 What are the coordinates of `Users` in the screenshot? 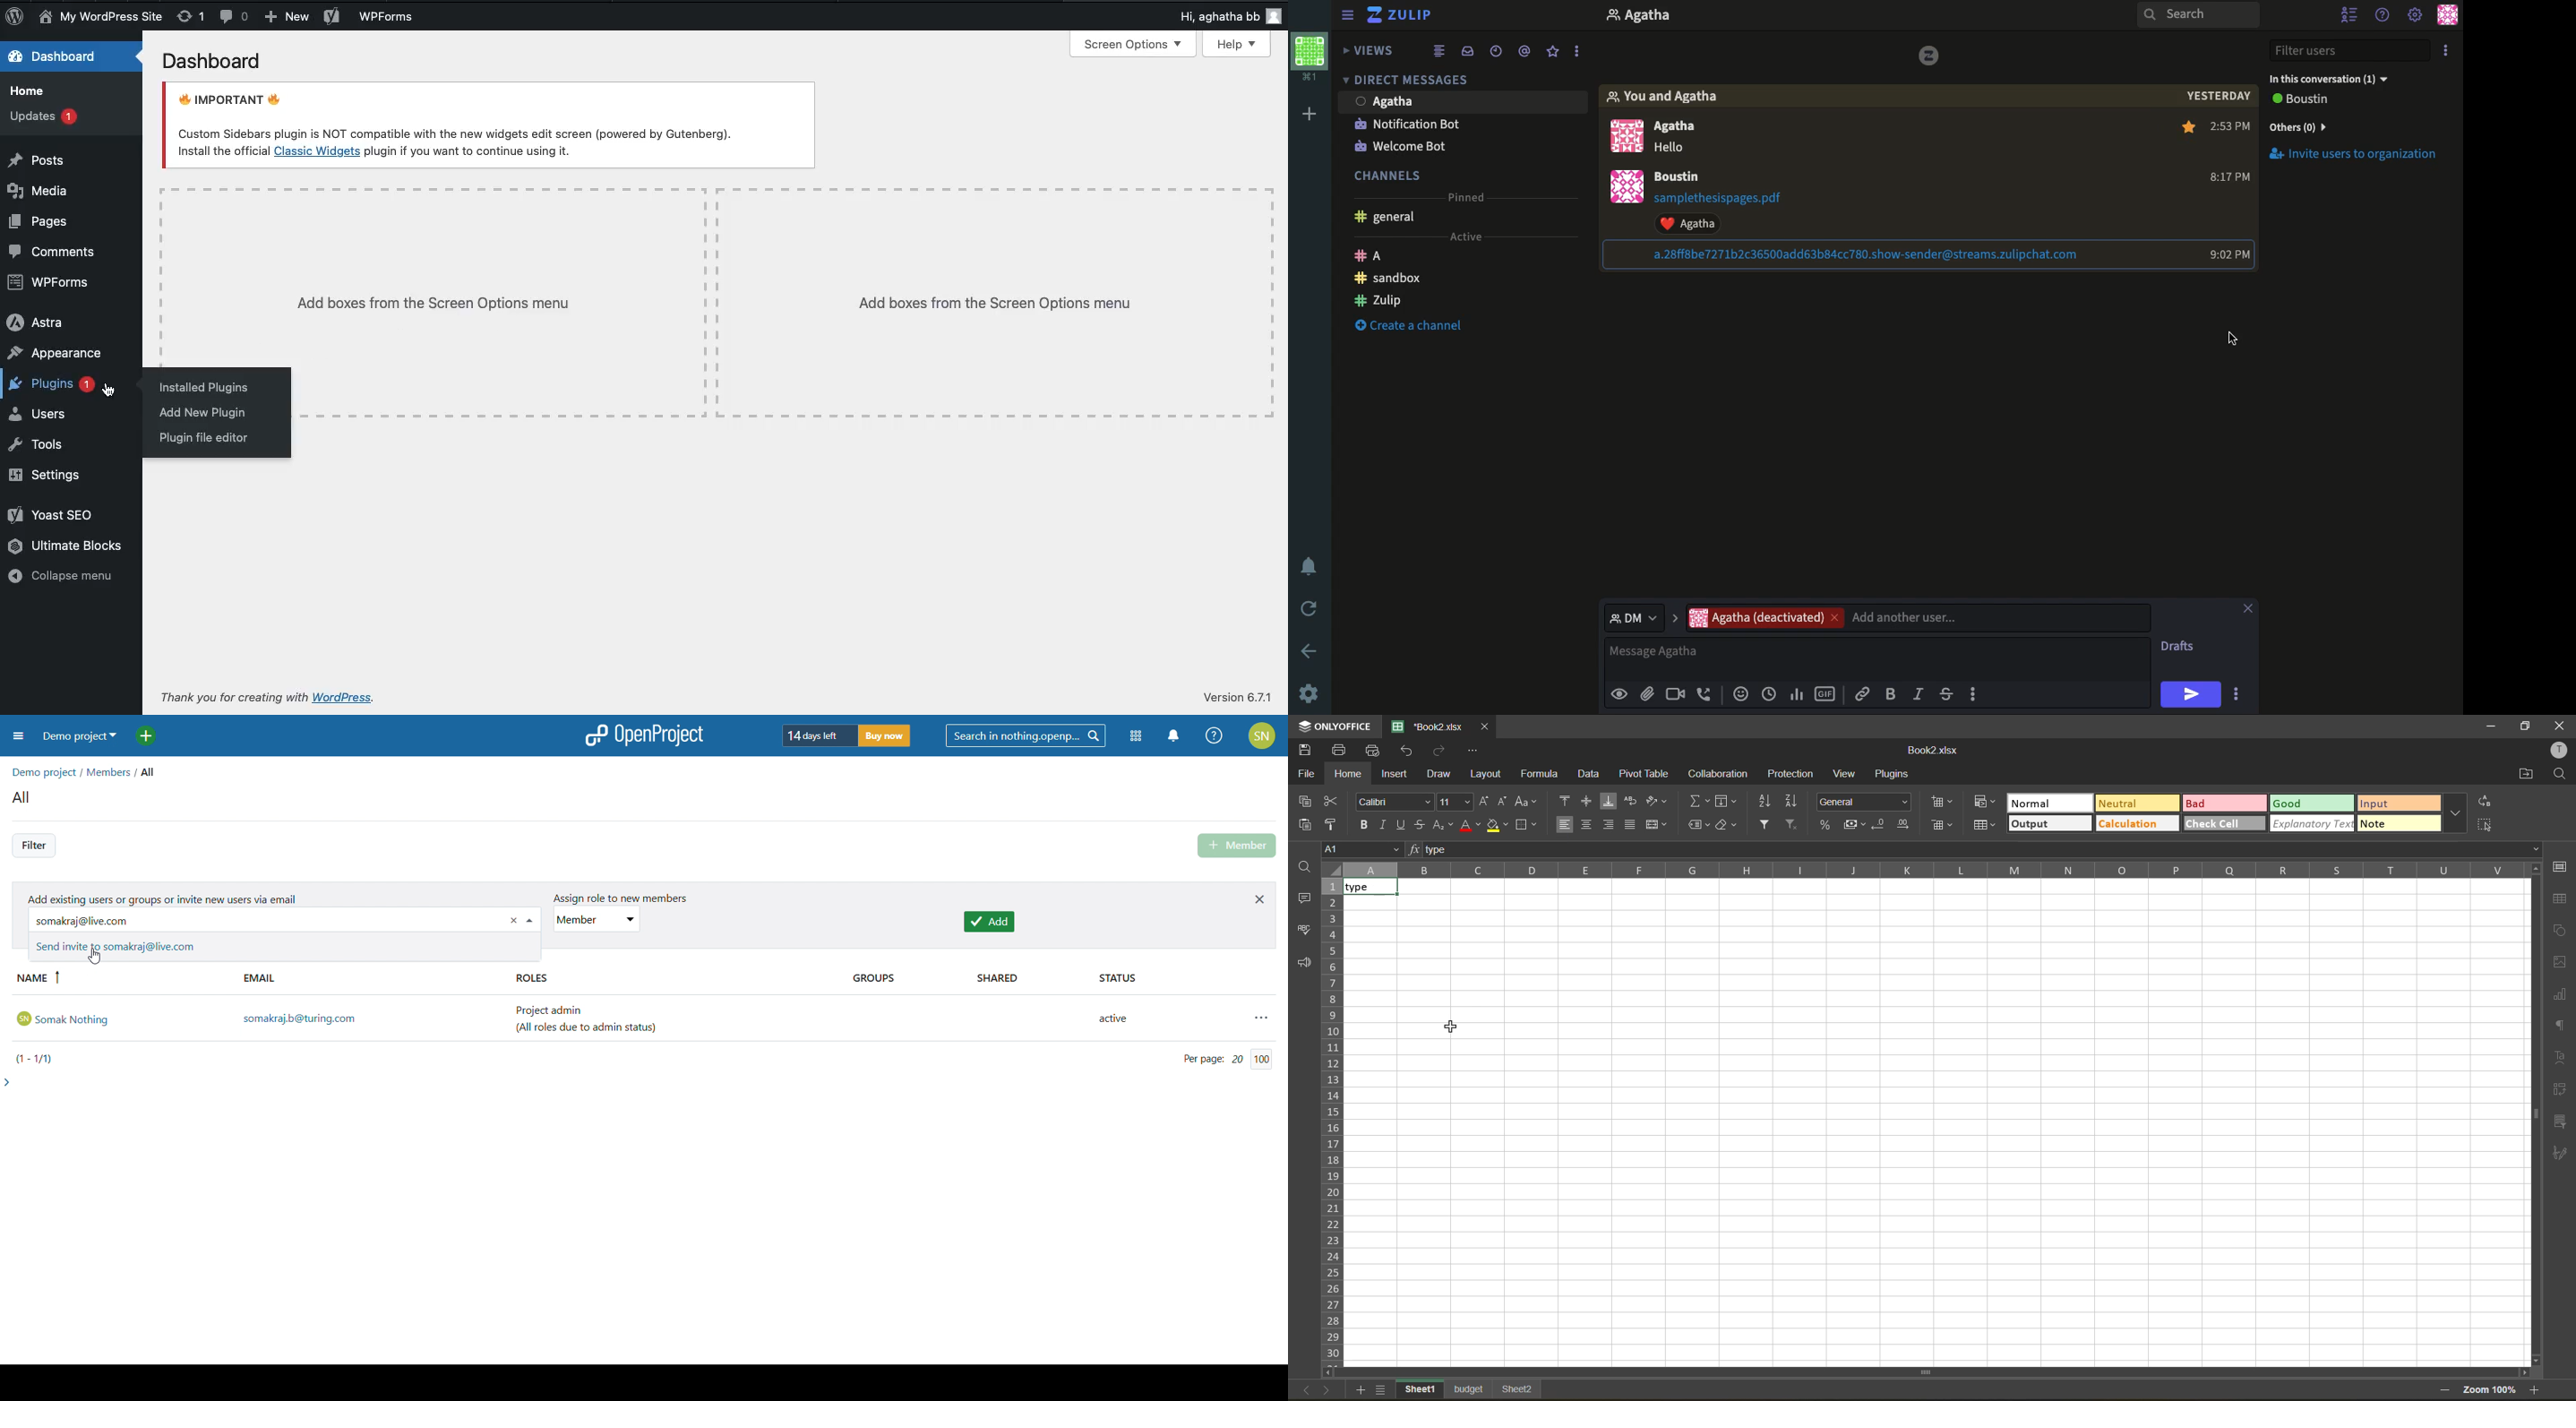 It's located at (40, 414).